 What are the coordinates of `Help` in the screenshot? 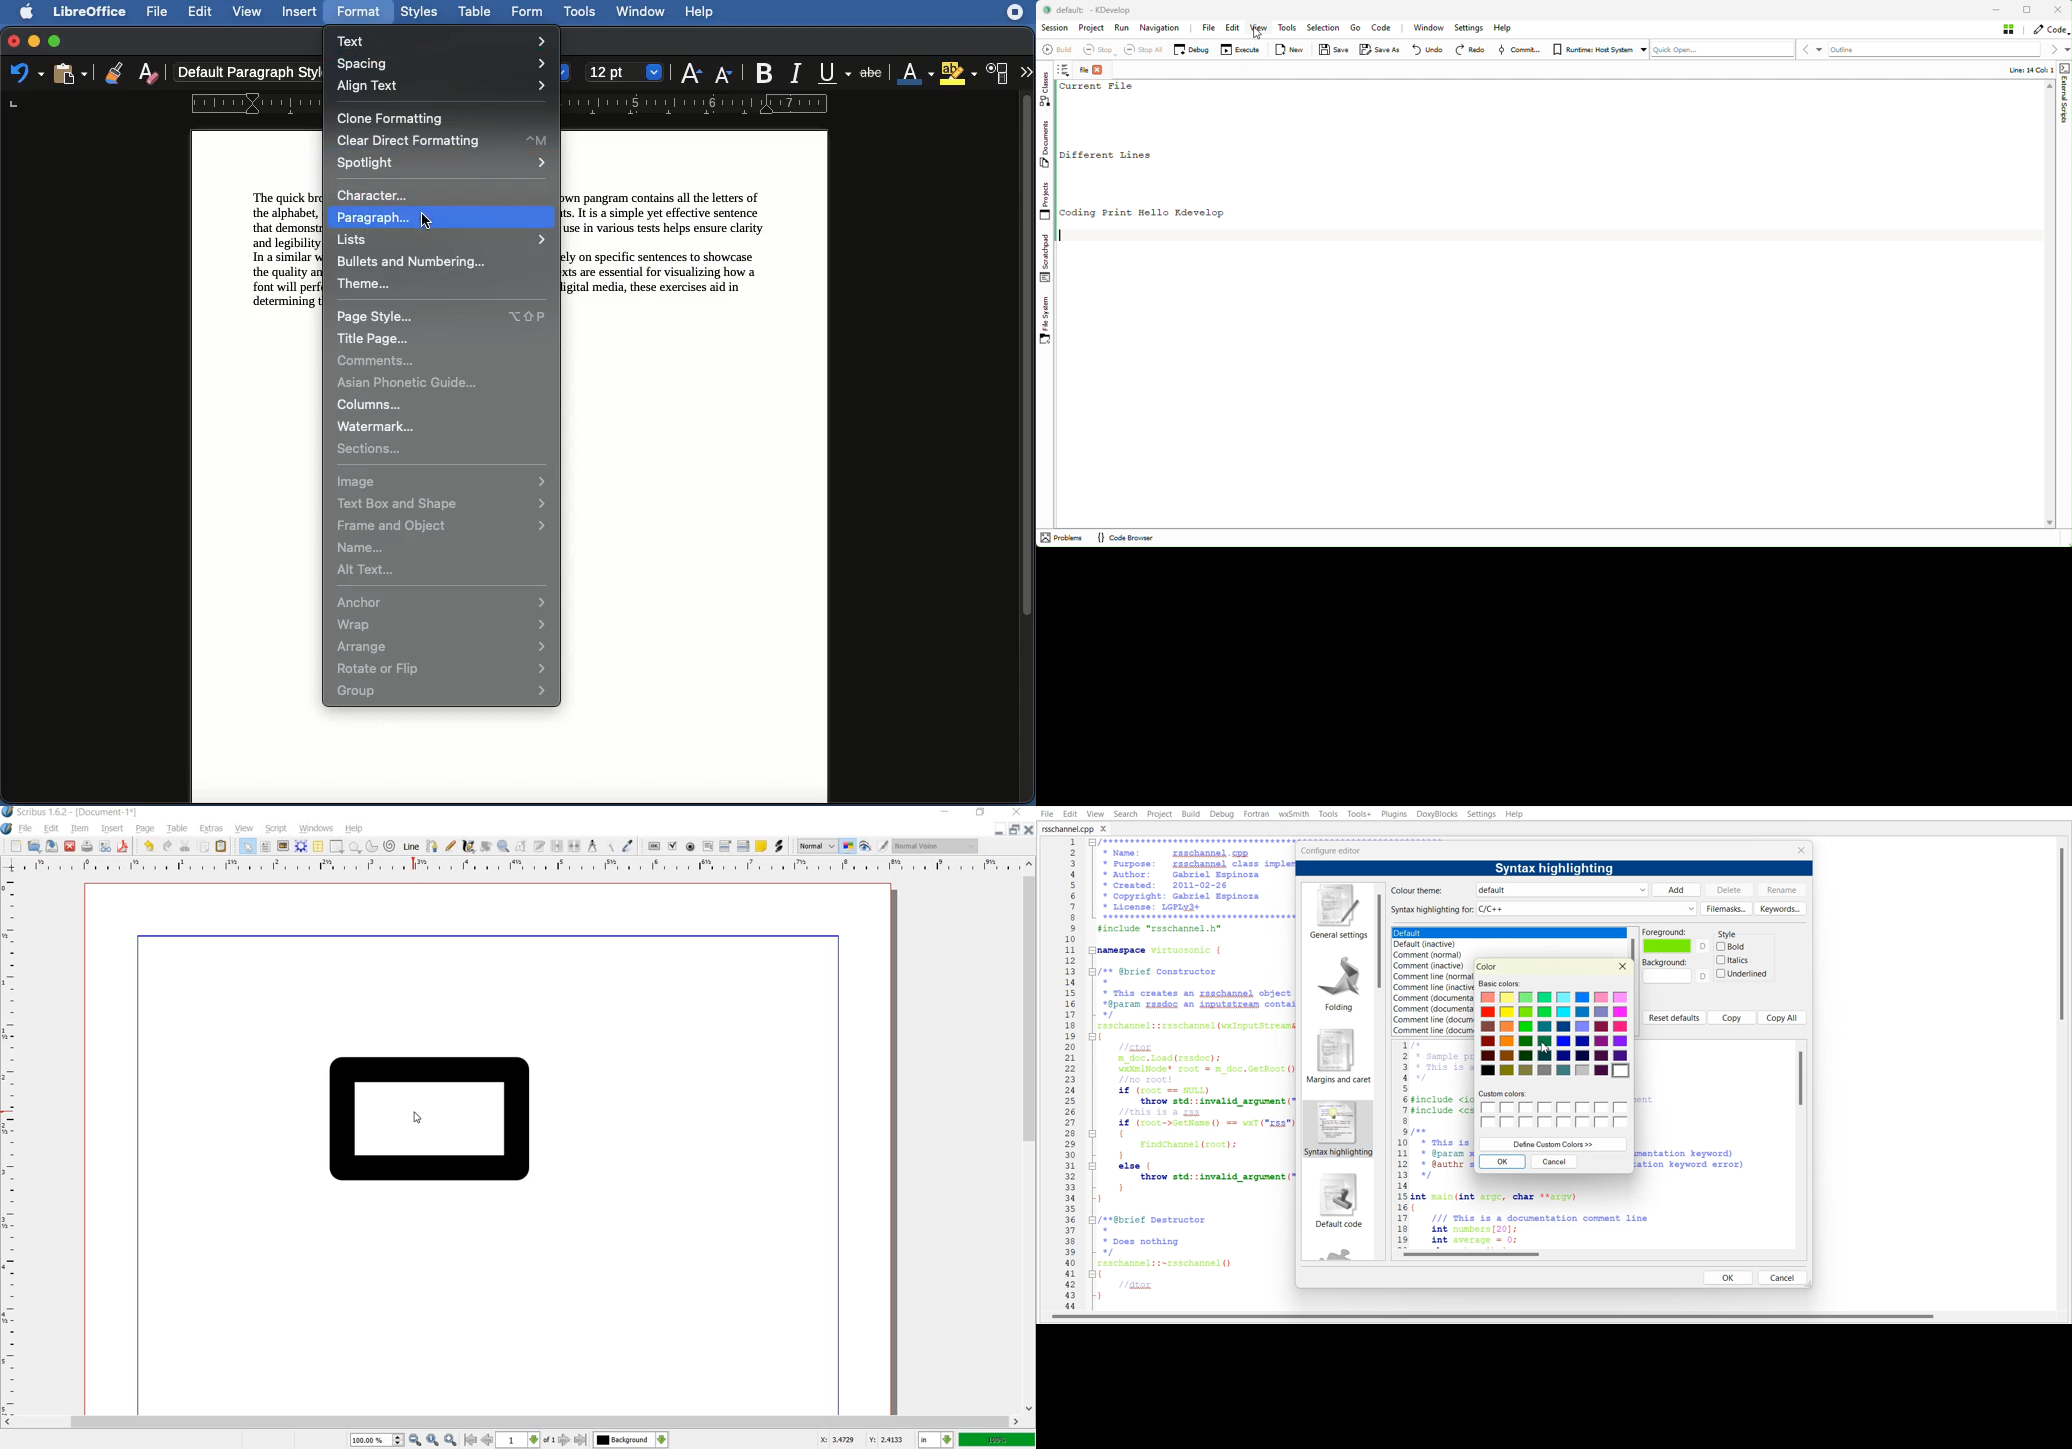 It's located at (1515, 814).